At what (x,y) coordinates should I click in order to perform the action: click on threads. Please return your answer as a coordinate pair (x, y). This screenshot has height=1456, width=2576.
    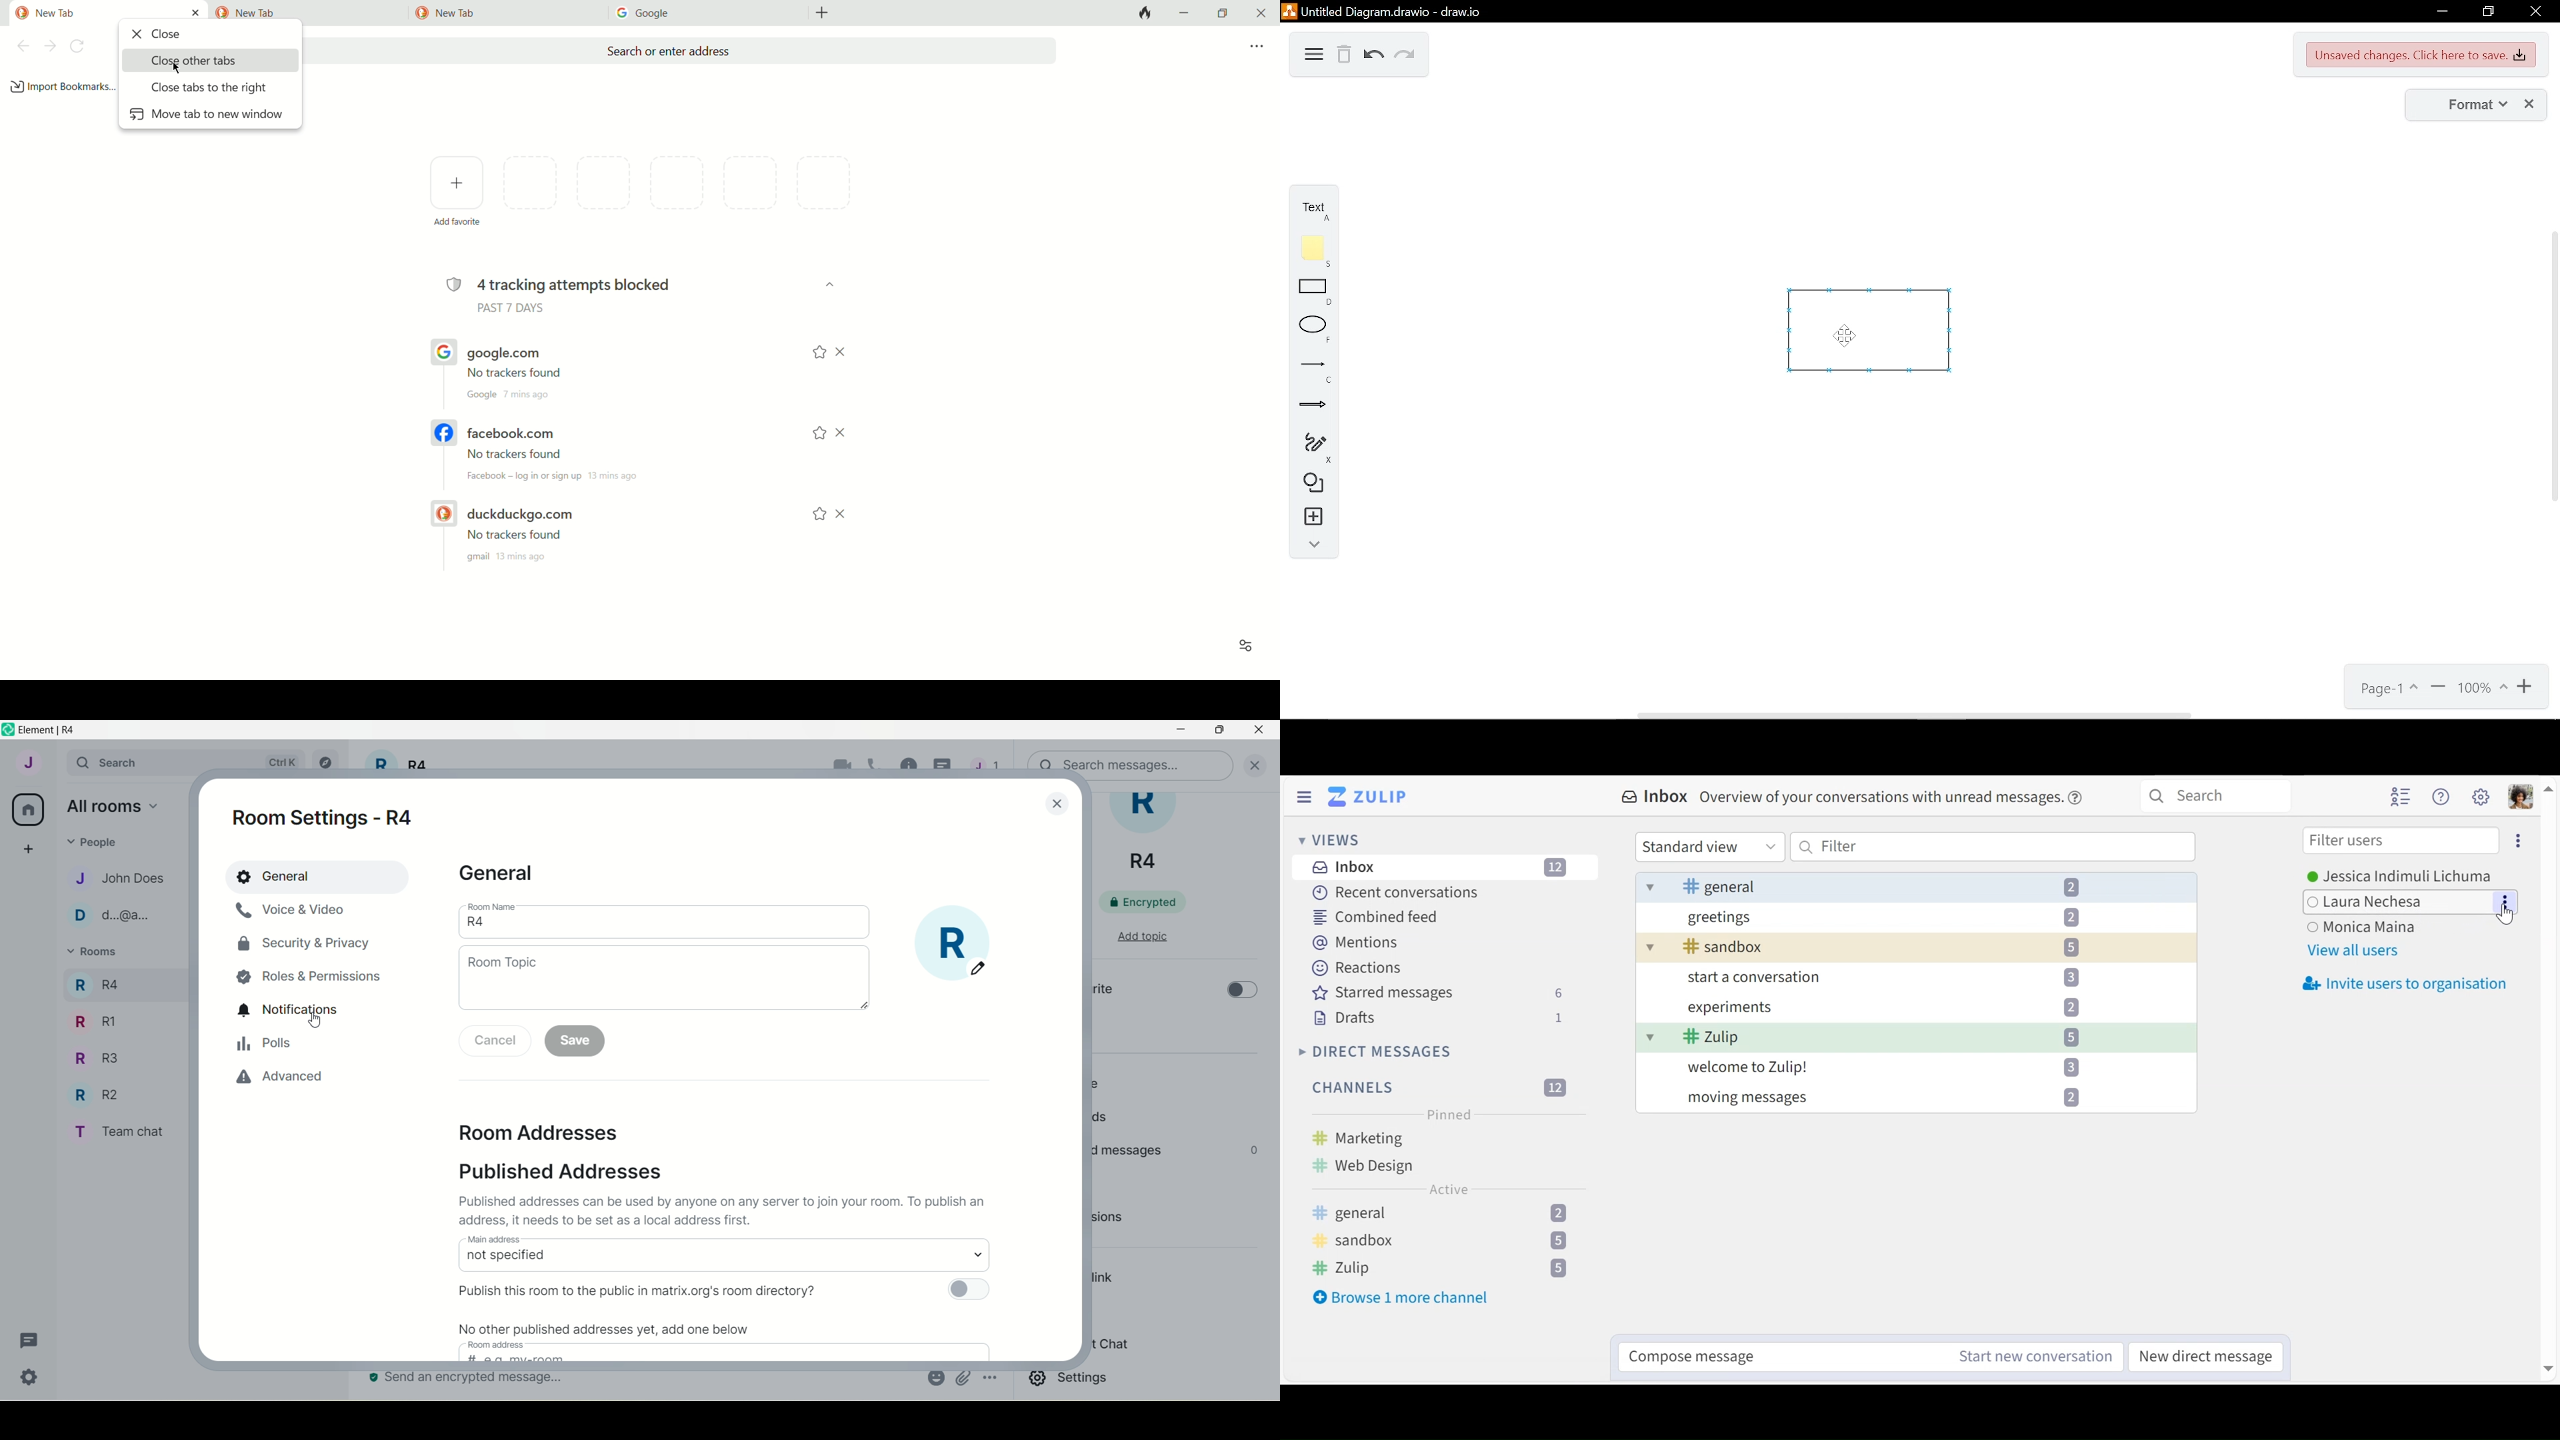
    Looking at the image, I should click on (1105, 1119).